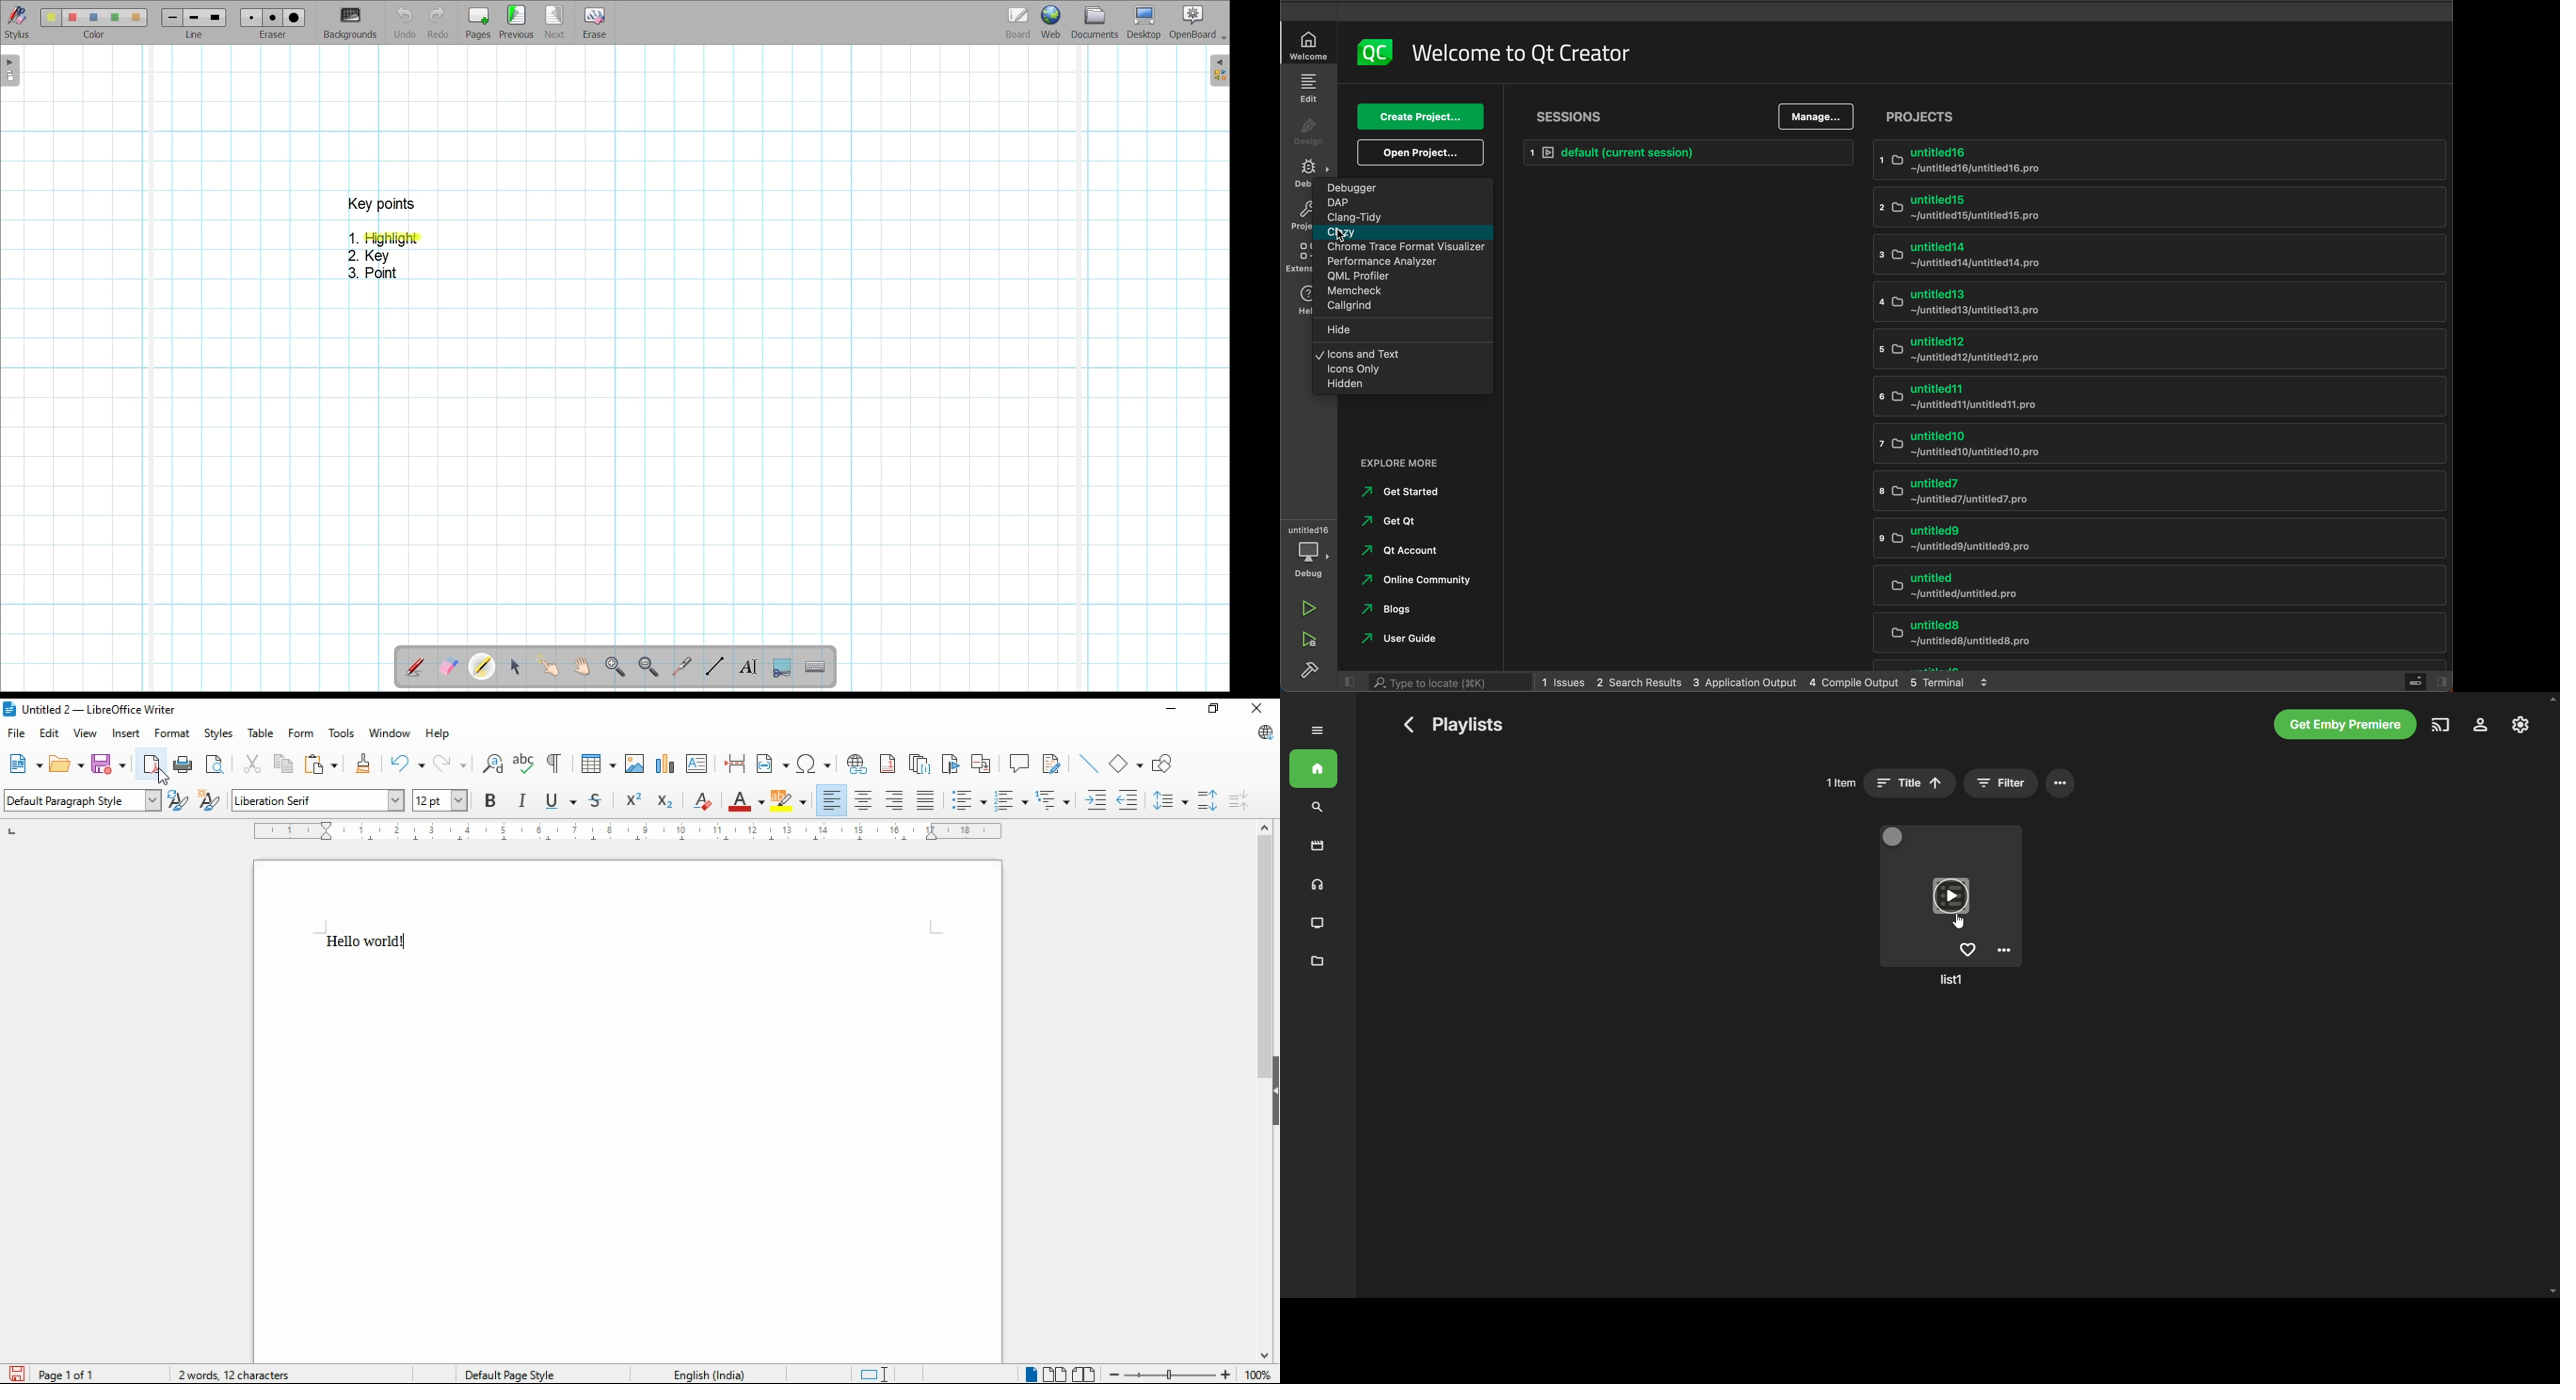  Describe the element at coordinates (2000, 783) in the screenshot. I see `filter` at that location.